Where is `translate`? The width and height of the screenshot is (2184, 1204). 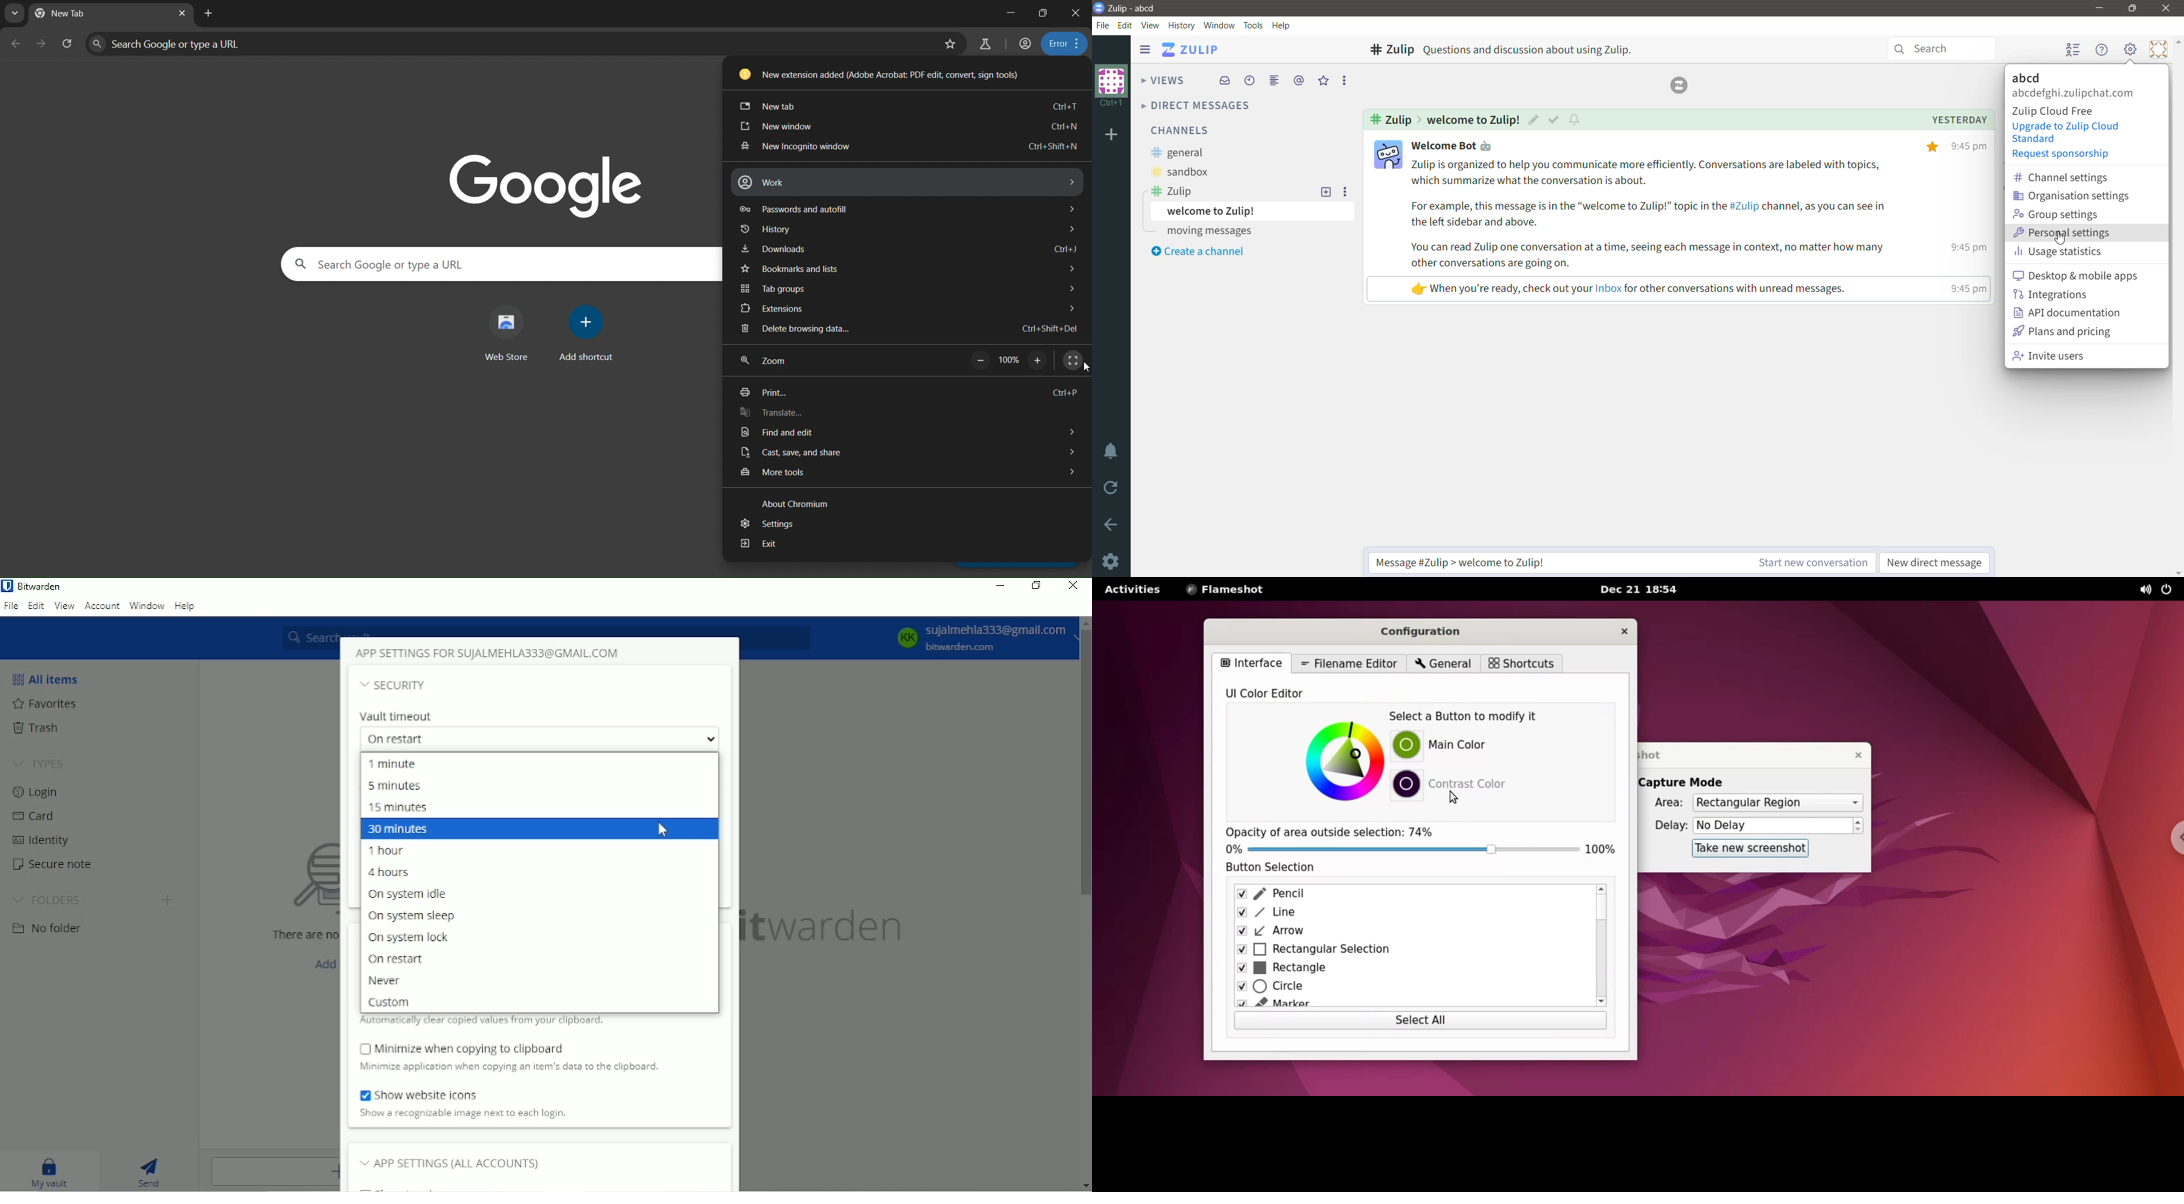 translate is located at coordinates (909, 412).